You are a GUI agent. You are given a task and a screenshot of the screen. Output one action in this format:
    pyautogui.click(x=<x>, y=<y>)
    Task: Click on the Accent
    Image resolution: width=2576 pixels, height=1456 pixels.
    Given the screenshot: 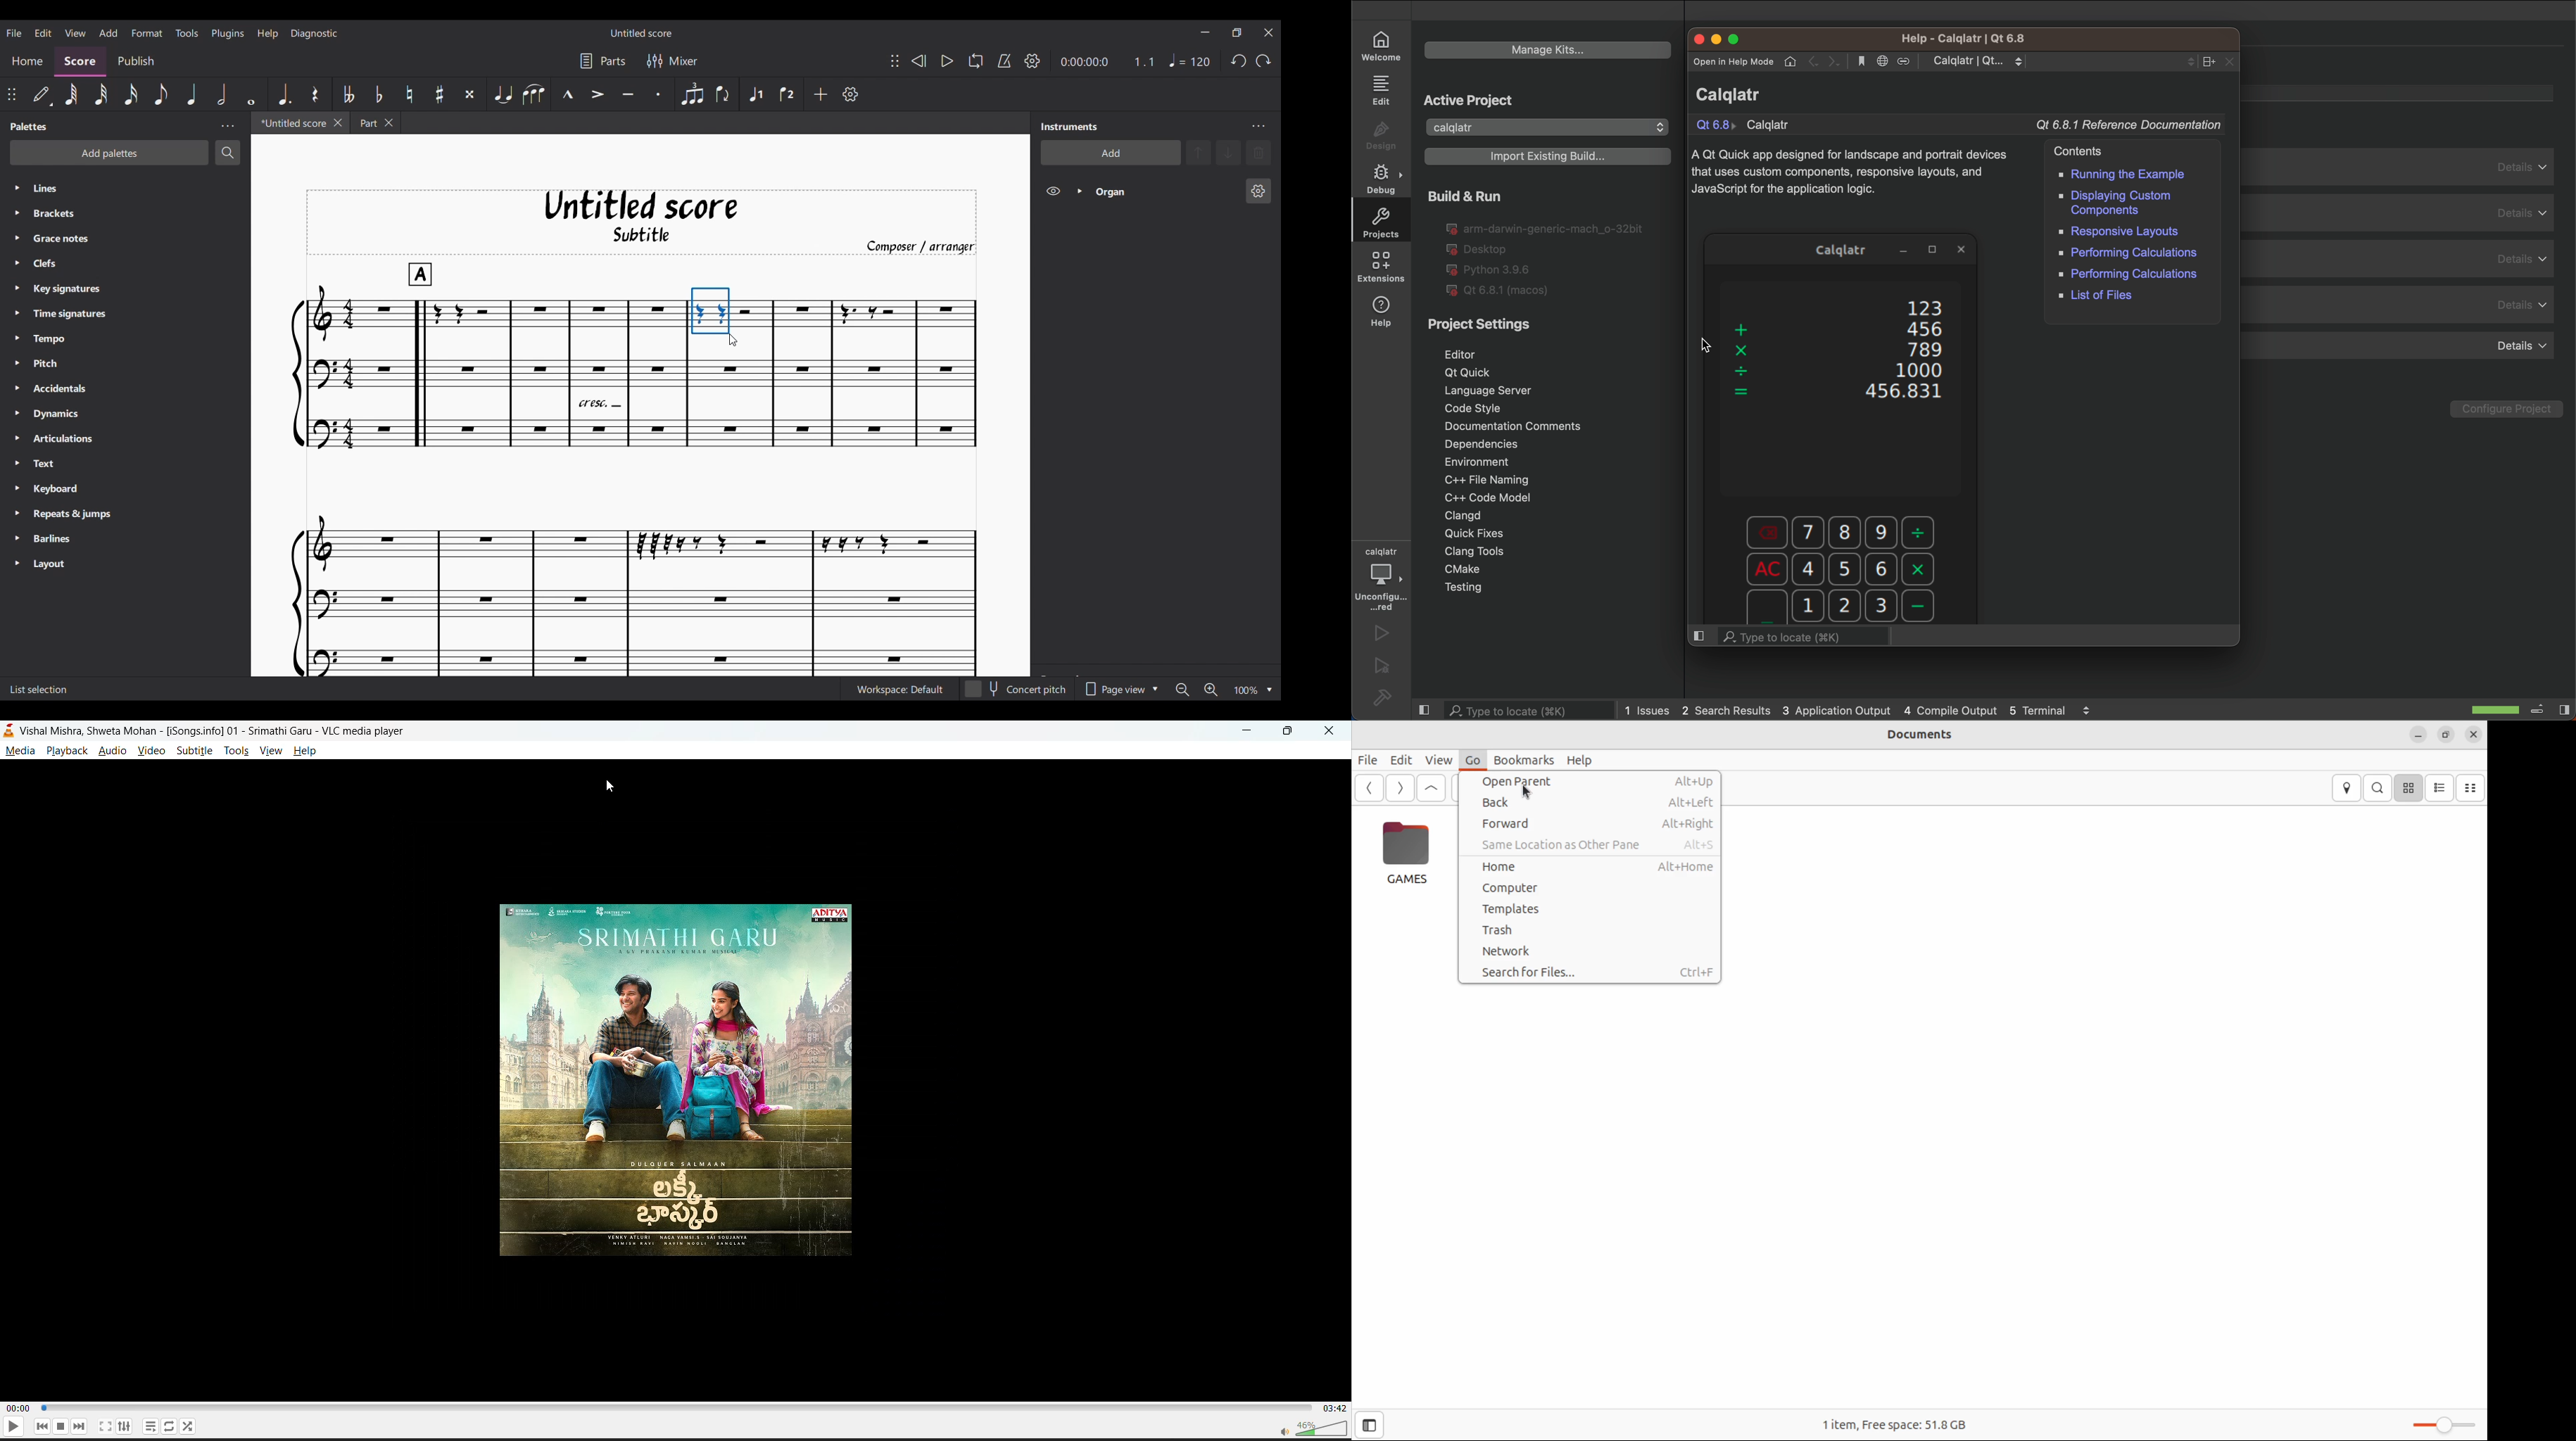 What is the action you would take?
    pyautogui.click(x=598, y=95)
    